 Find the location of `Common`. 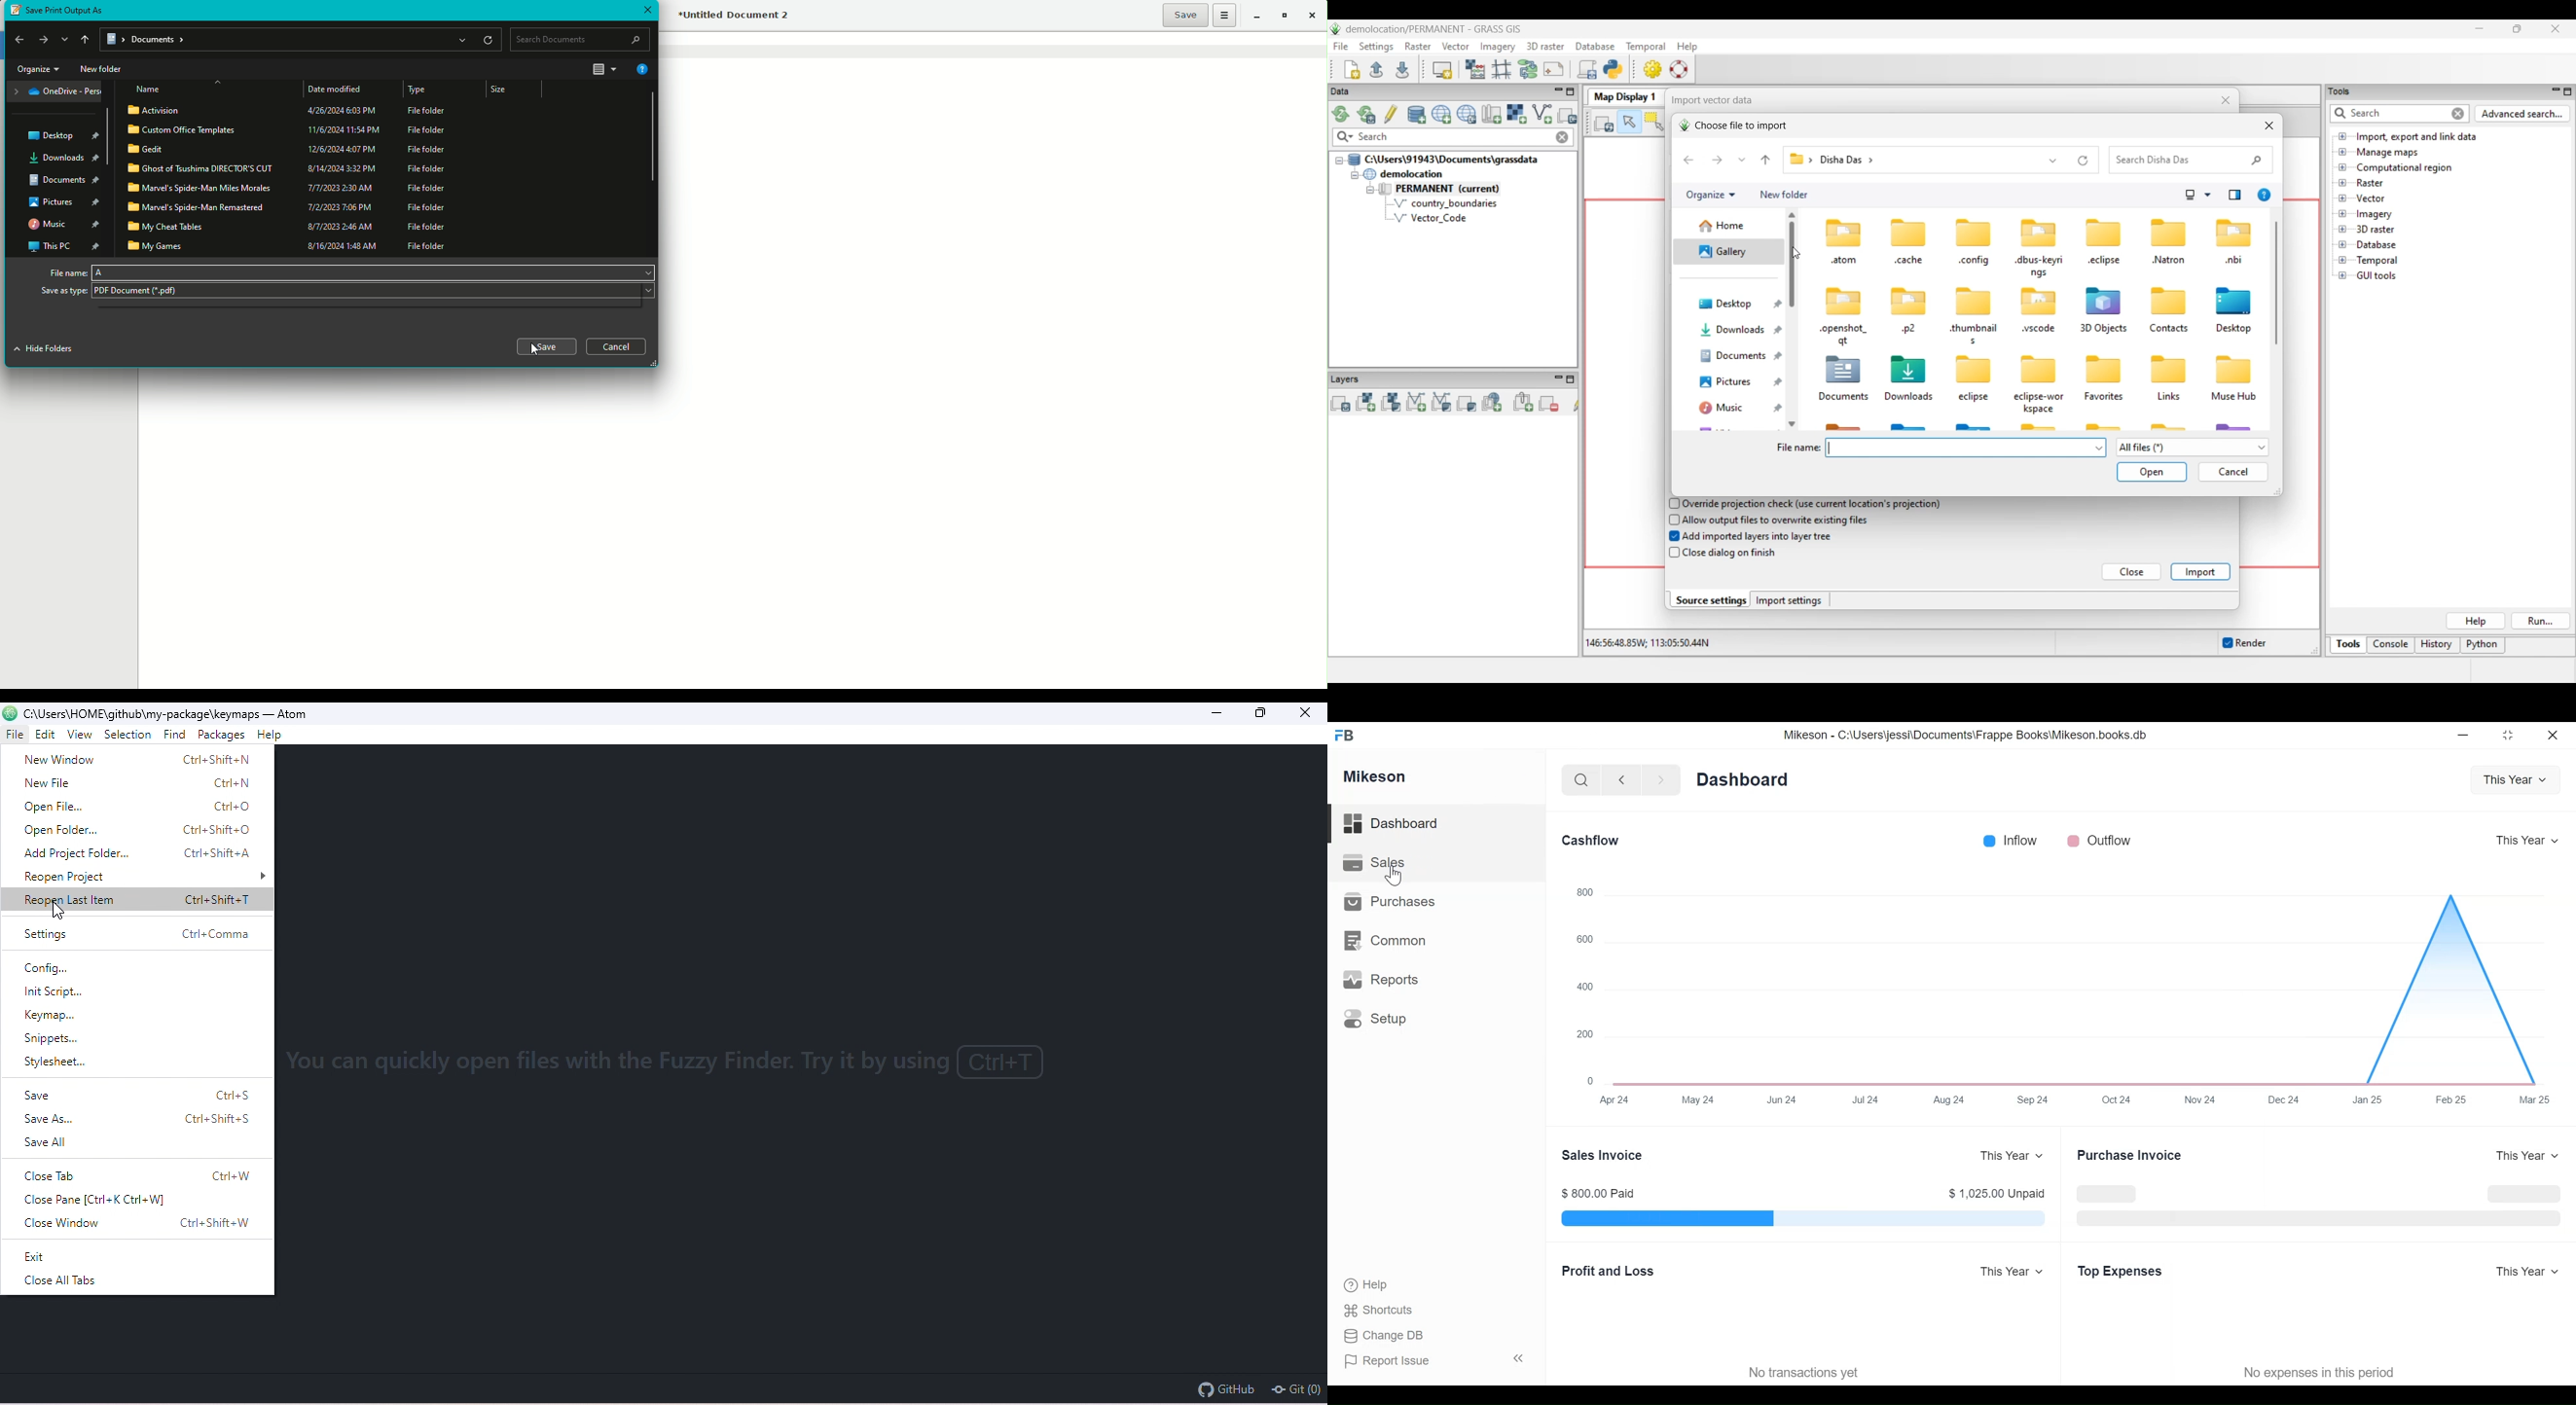

Common is located at coordinates (1392, 943).